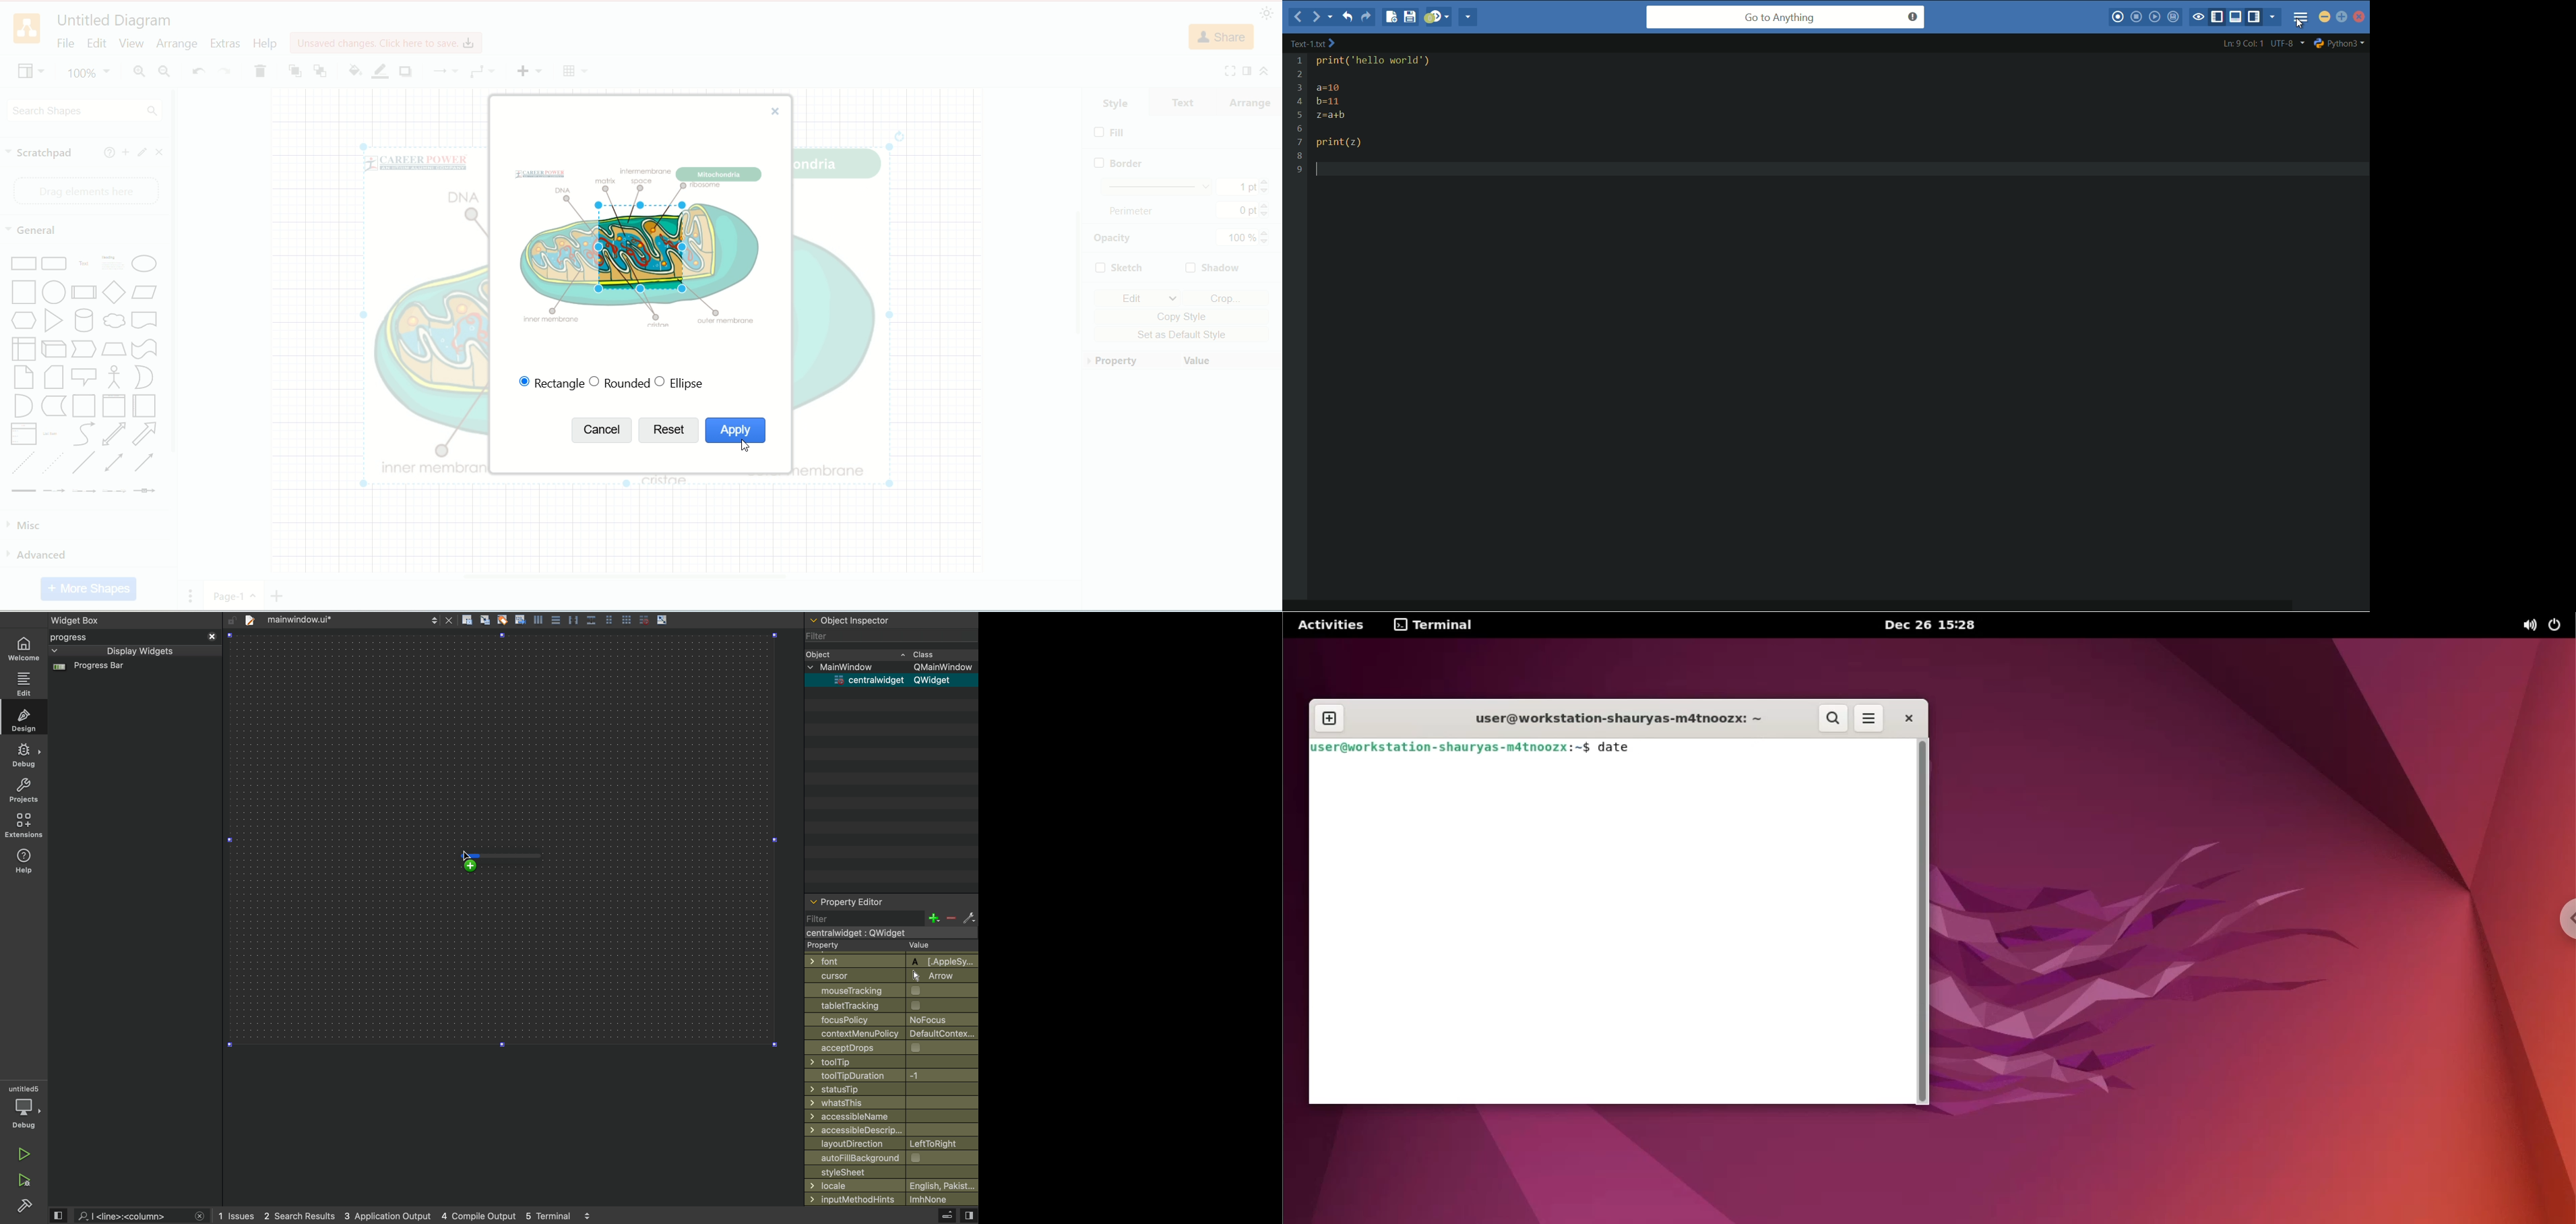  What do you see at coordinates (84, 265) in the screenshot?
I see `Text` at bounding box center [84, 265].